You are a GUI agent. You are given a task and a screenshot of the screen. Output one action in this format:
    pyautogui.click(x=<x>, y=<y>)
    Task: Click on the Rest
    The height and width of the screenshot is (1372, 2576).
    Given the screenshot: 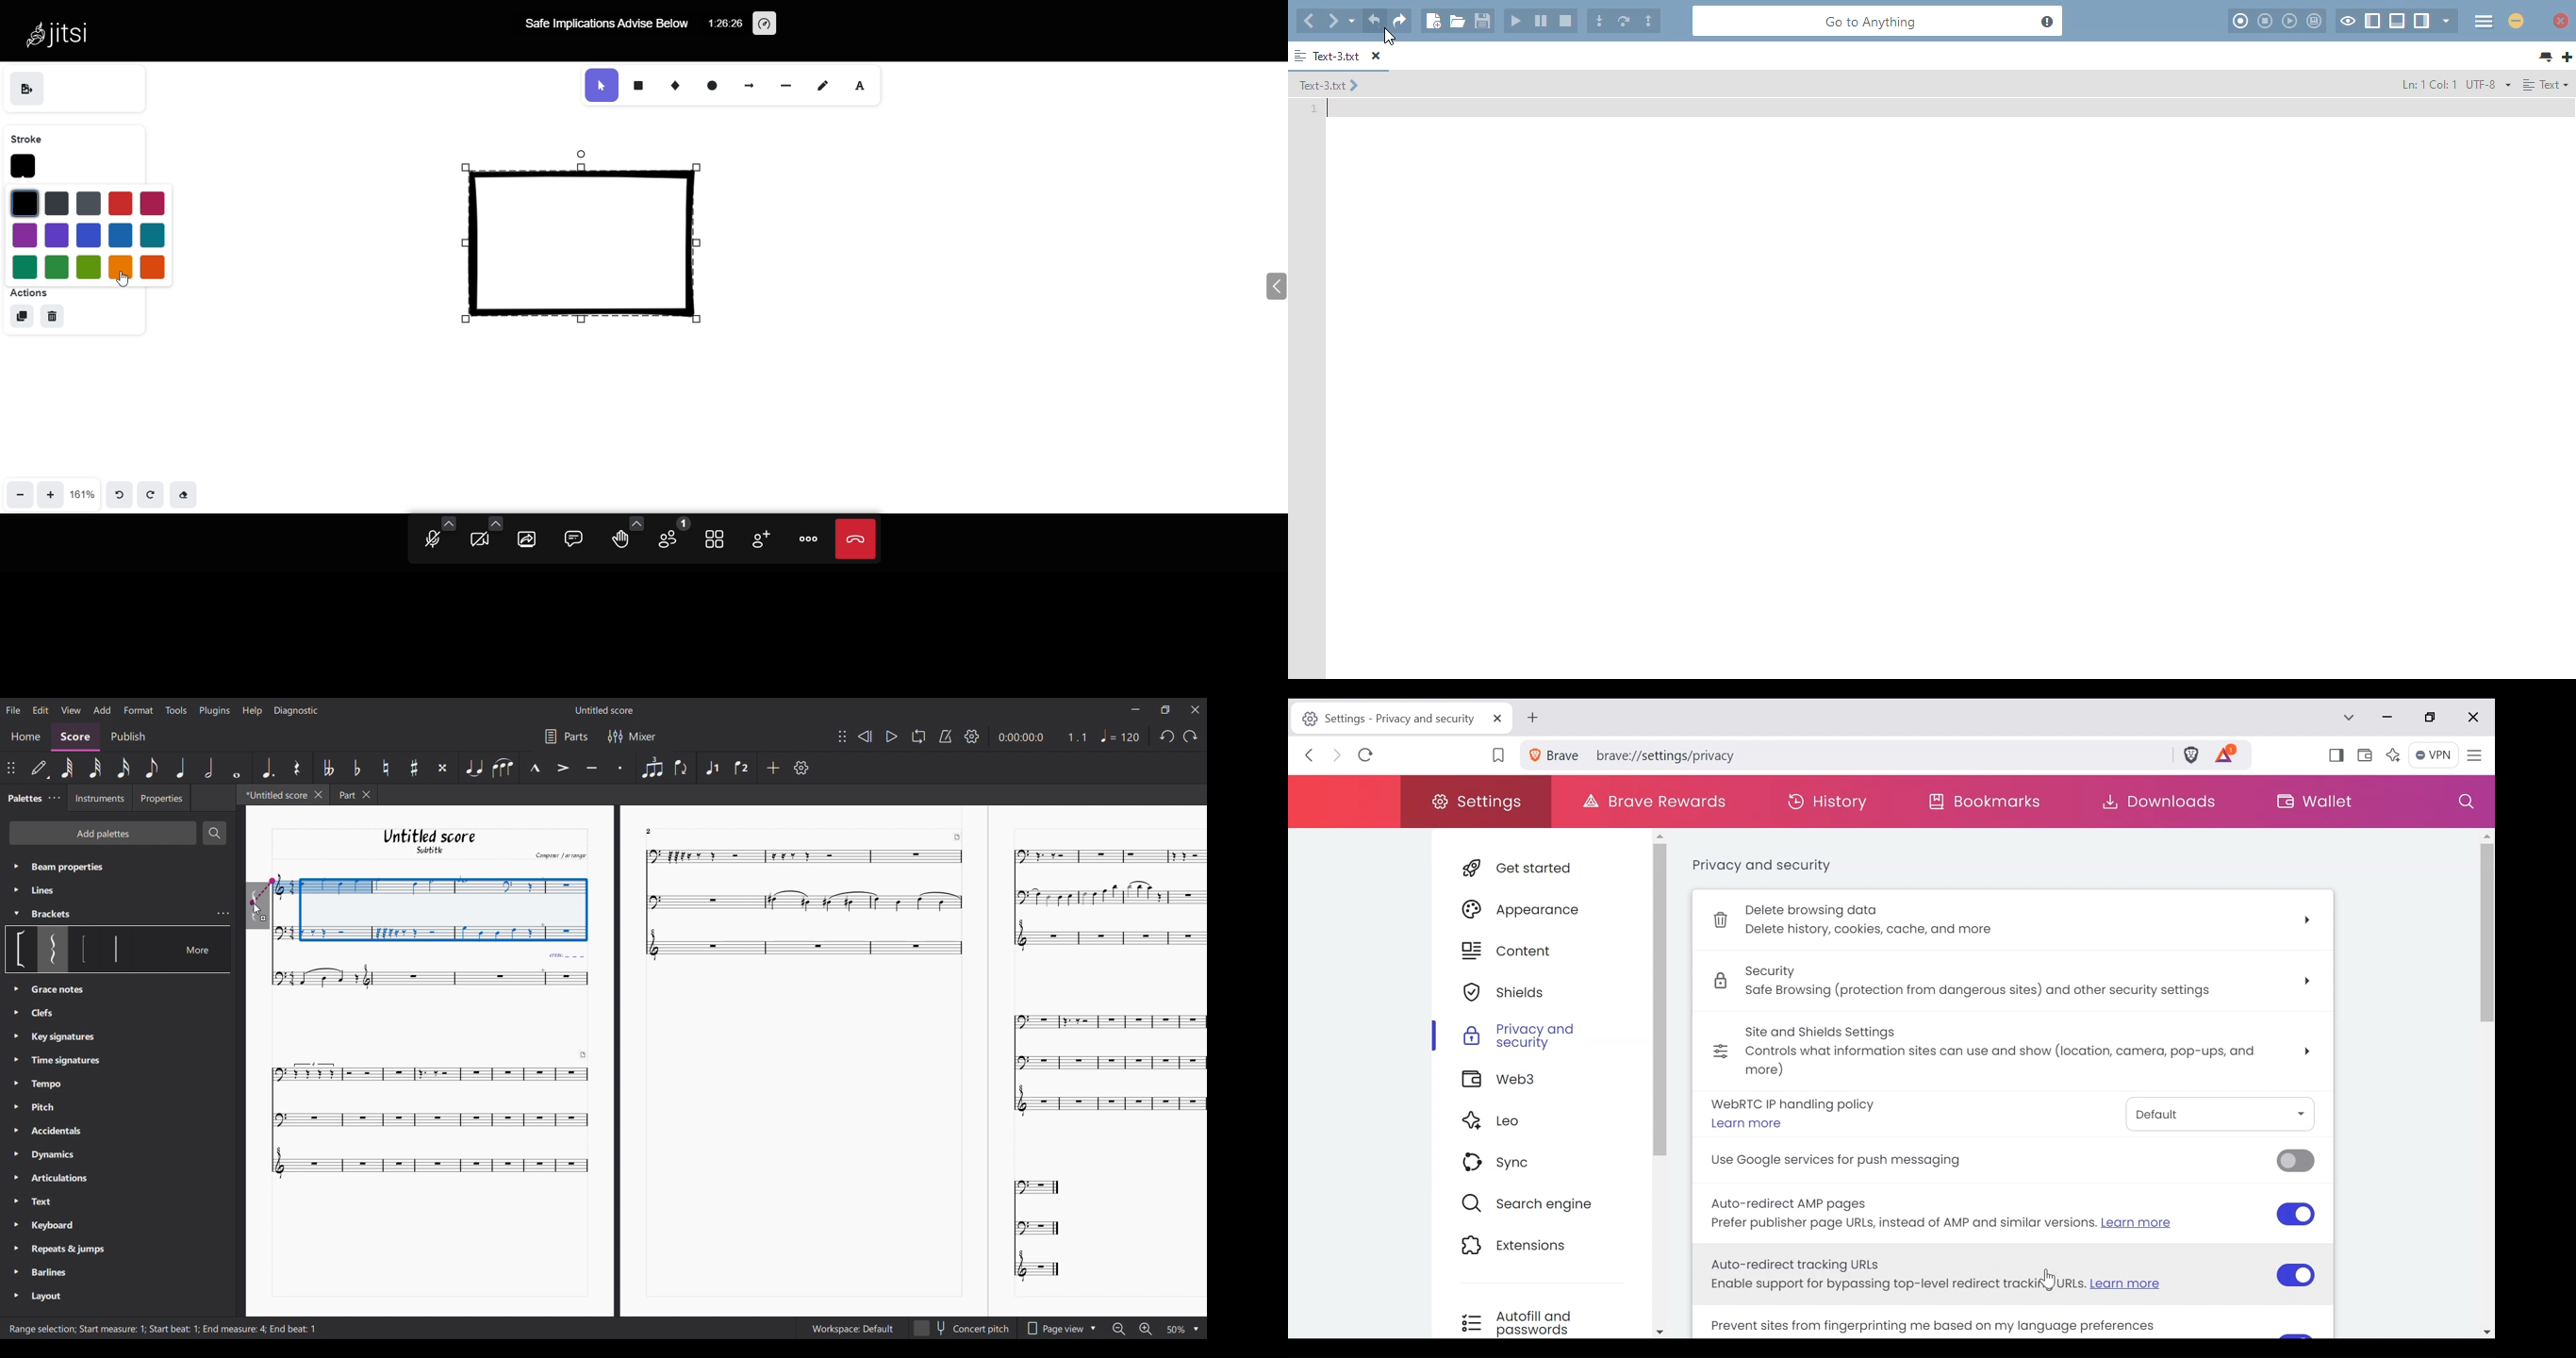 What is the action you would take?
    pyautogui.click(x=297, y=767)
    